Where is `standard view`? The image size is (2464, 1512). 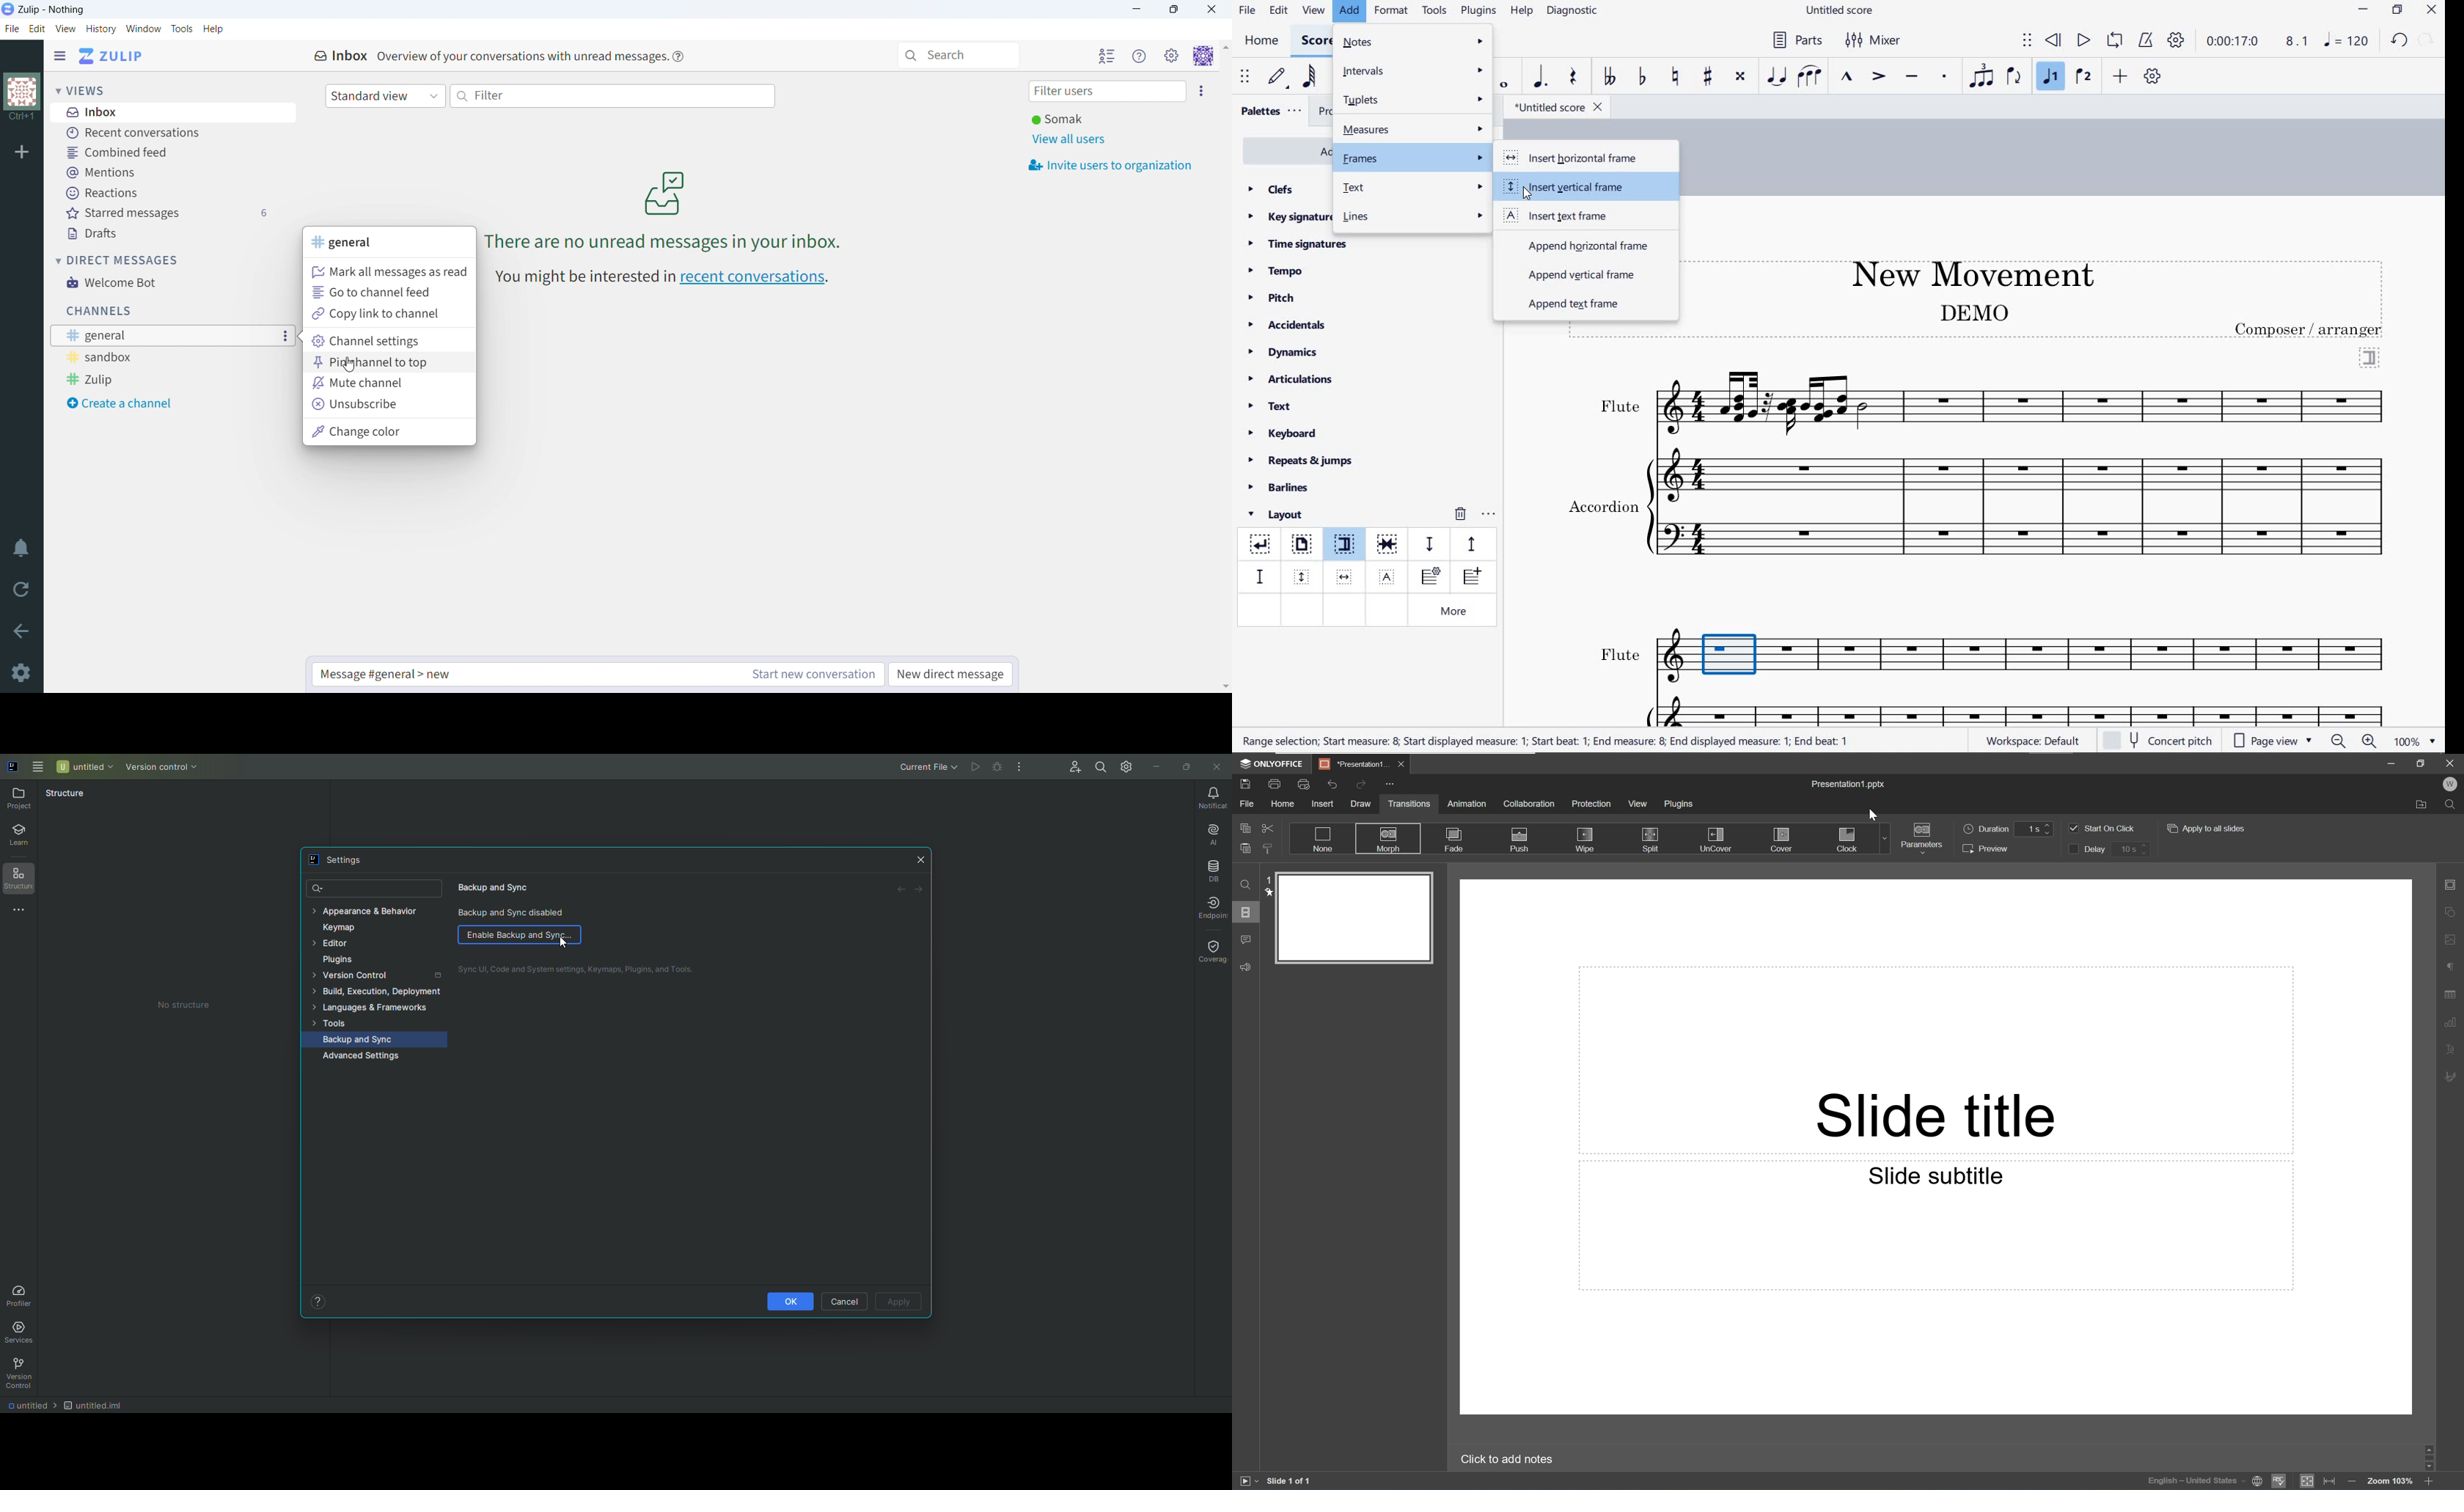 standard view is located at coordinates (385, 96).